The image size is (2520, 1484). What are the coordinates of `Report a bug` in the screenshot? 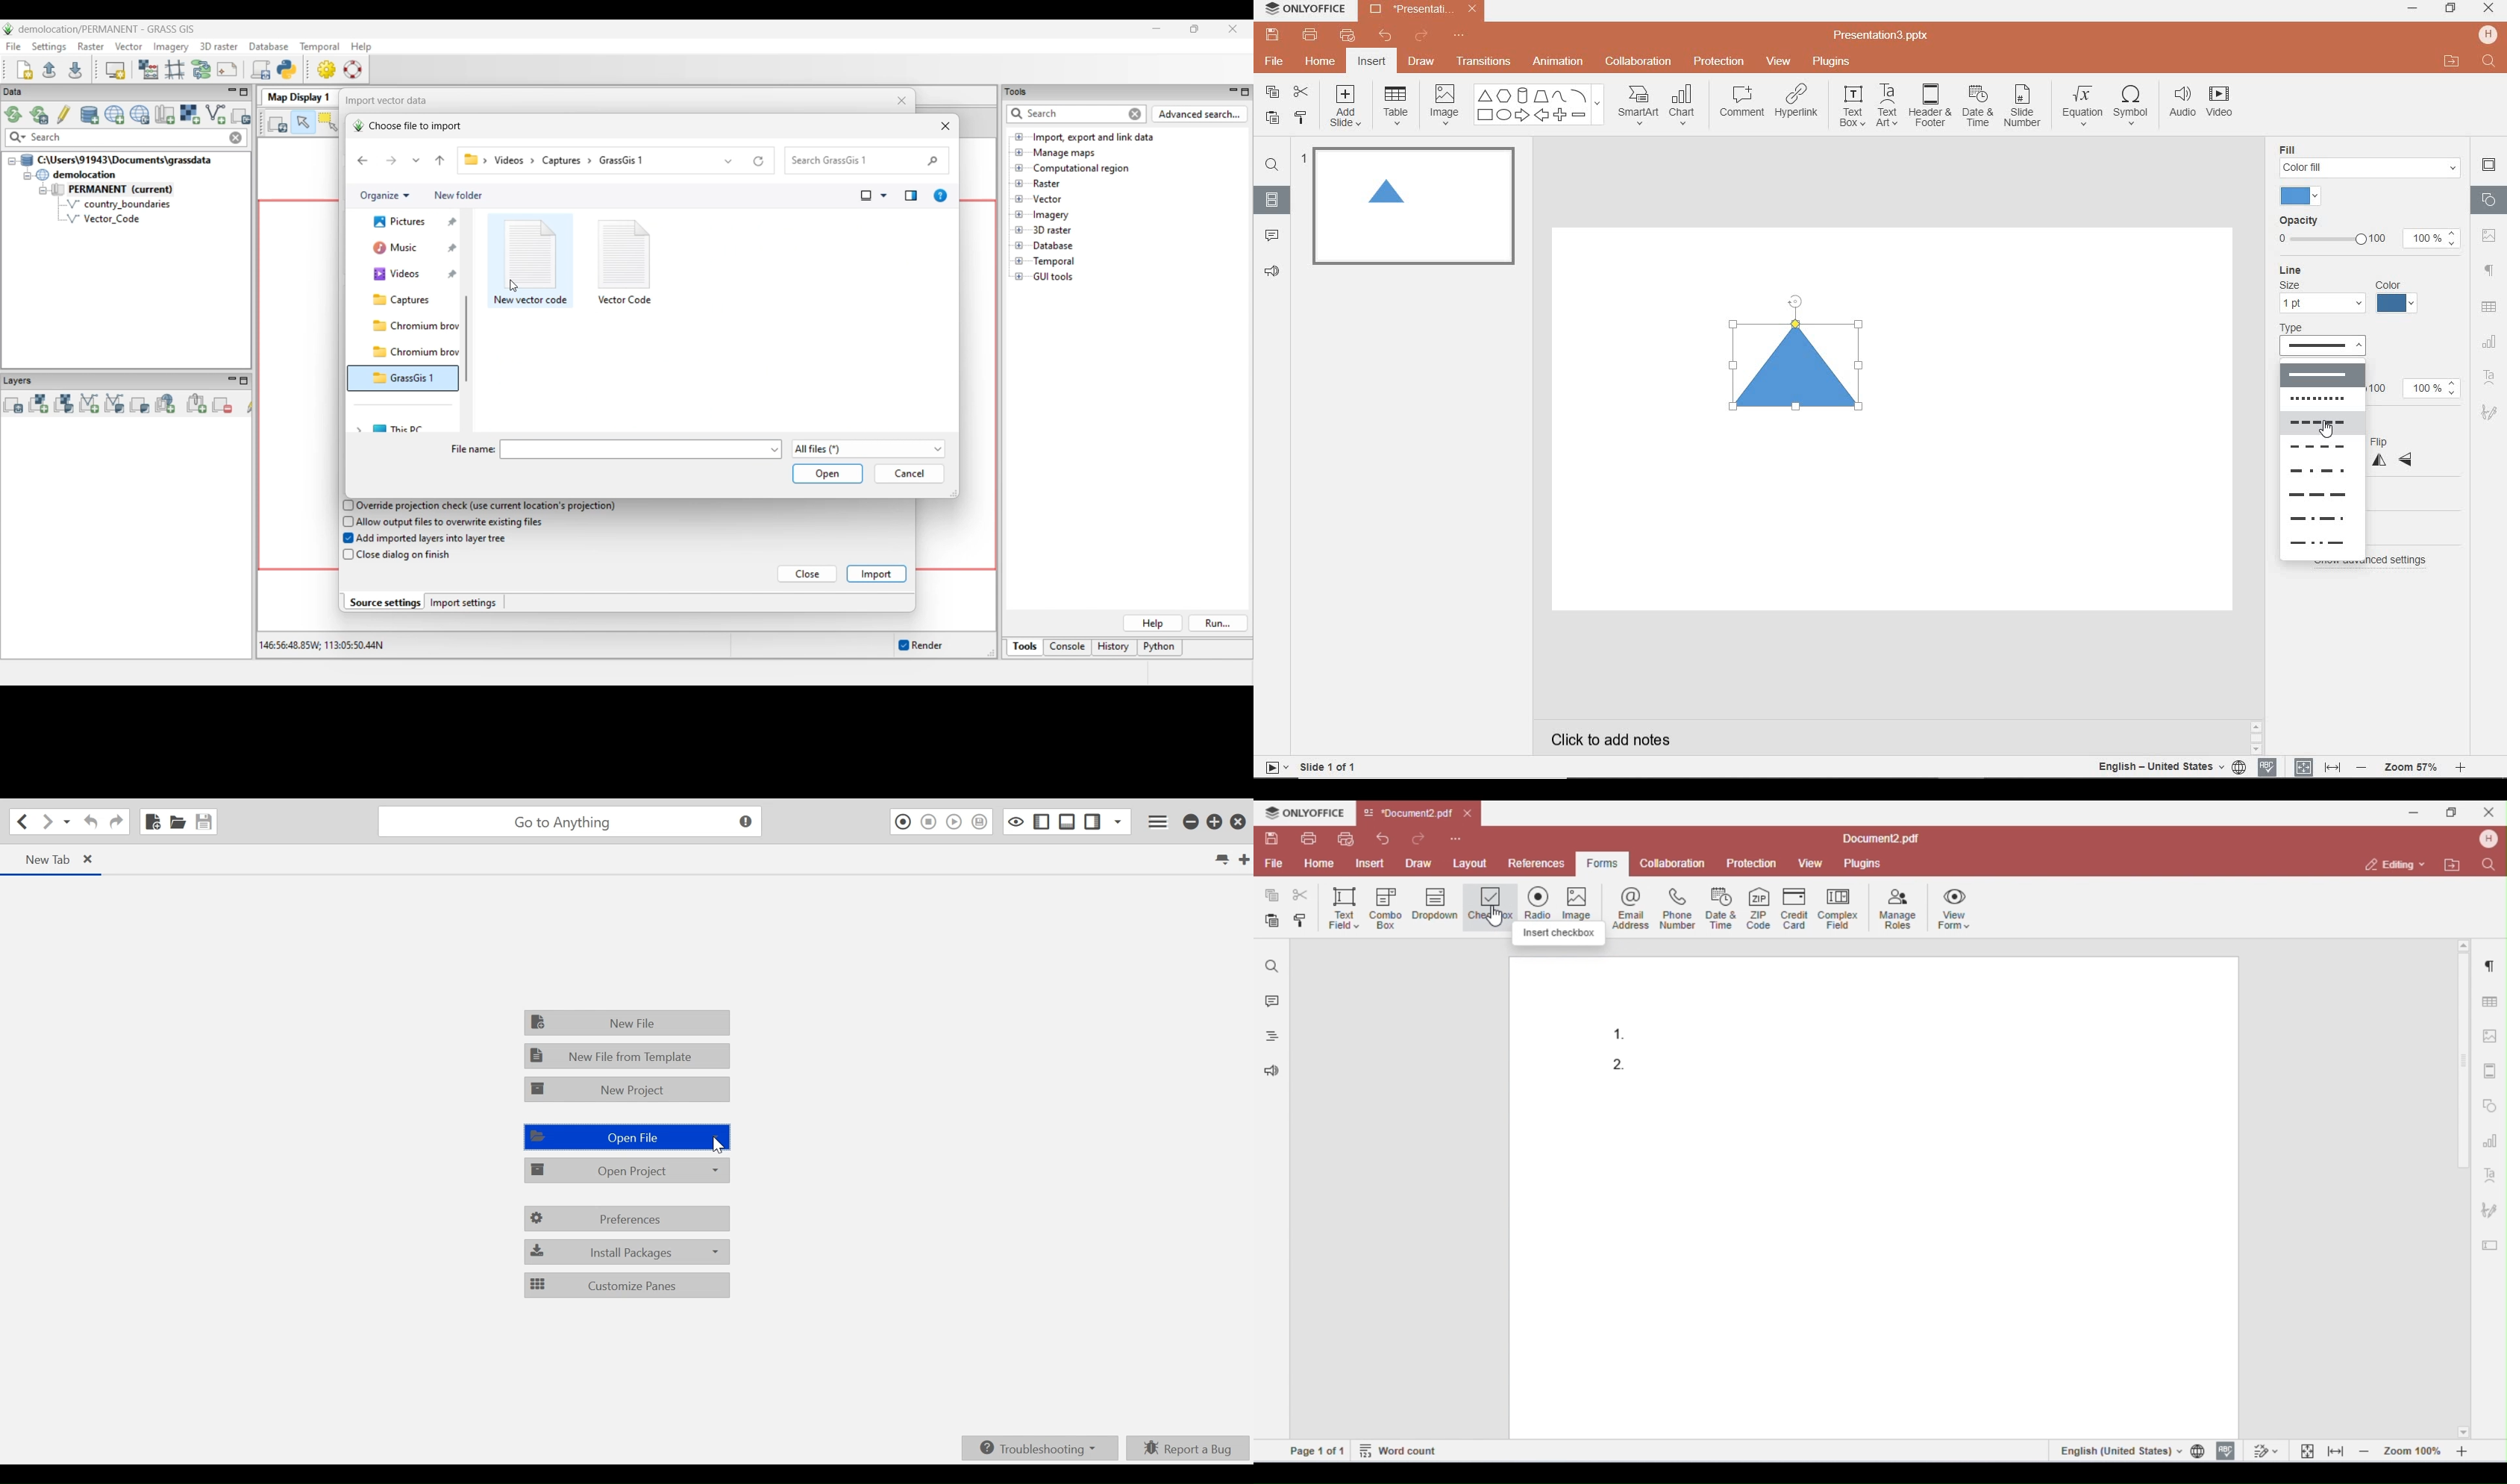 It's located at (1190, 1449).